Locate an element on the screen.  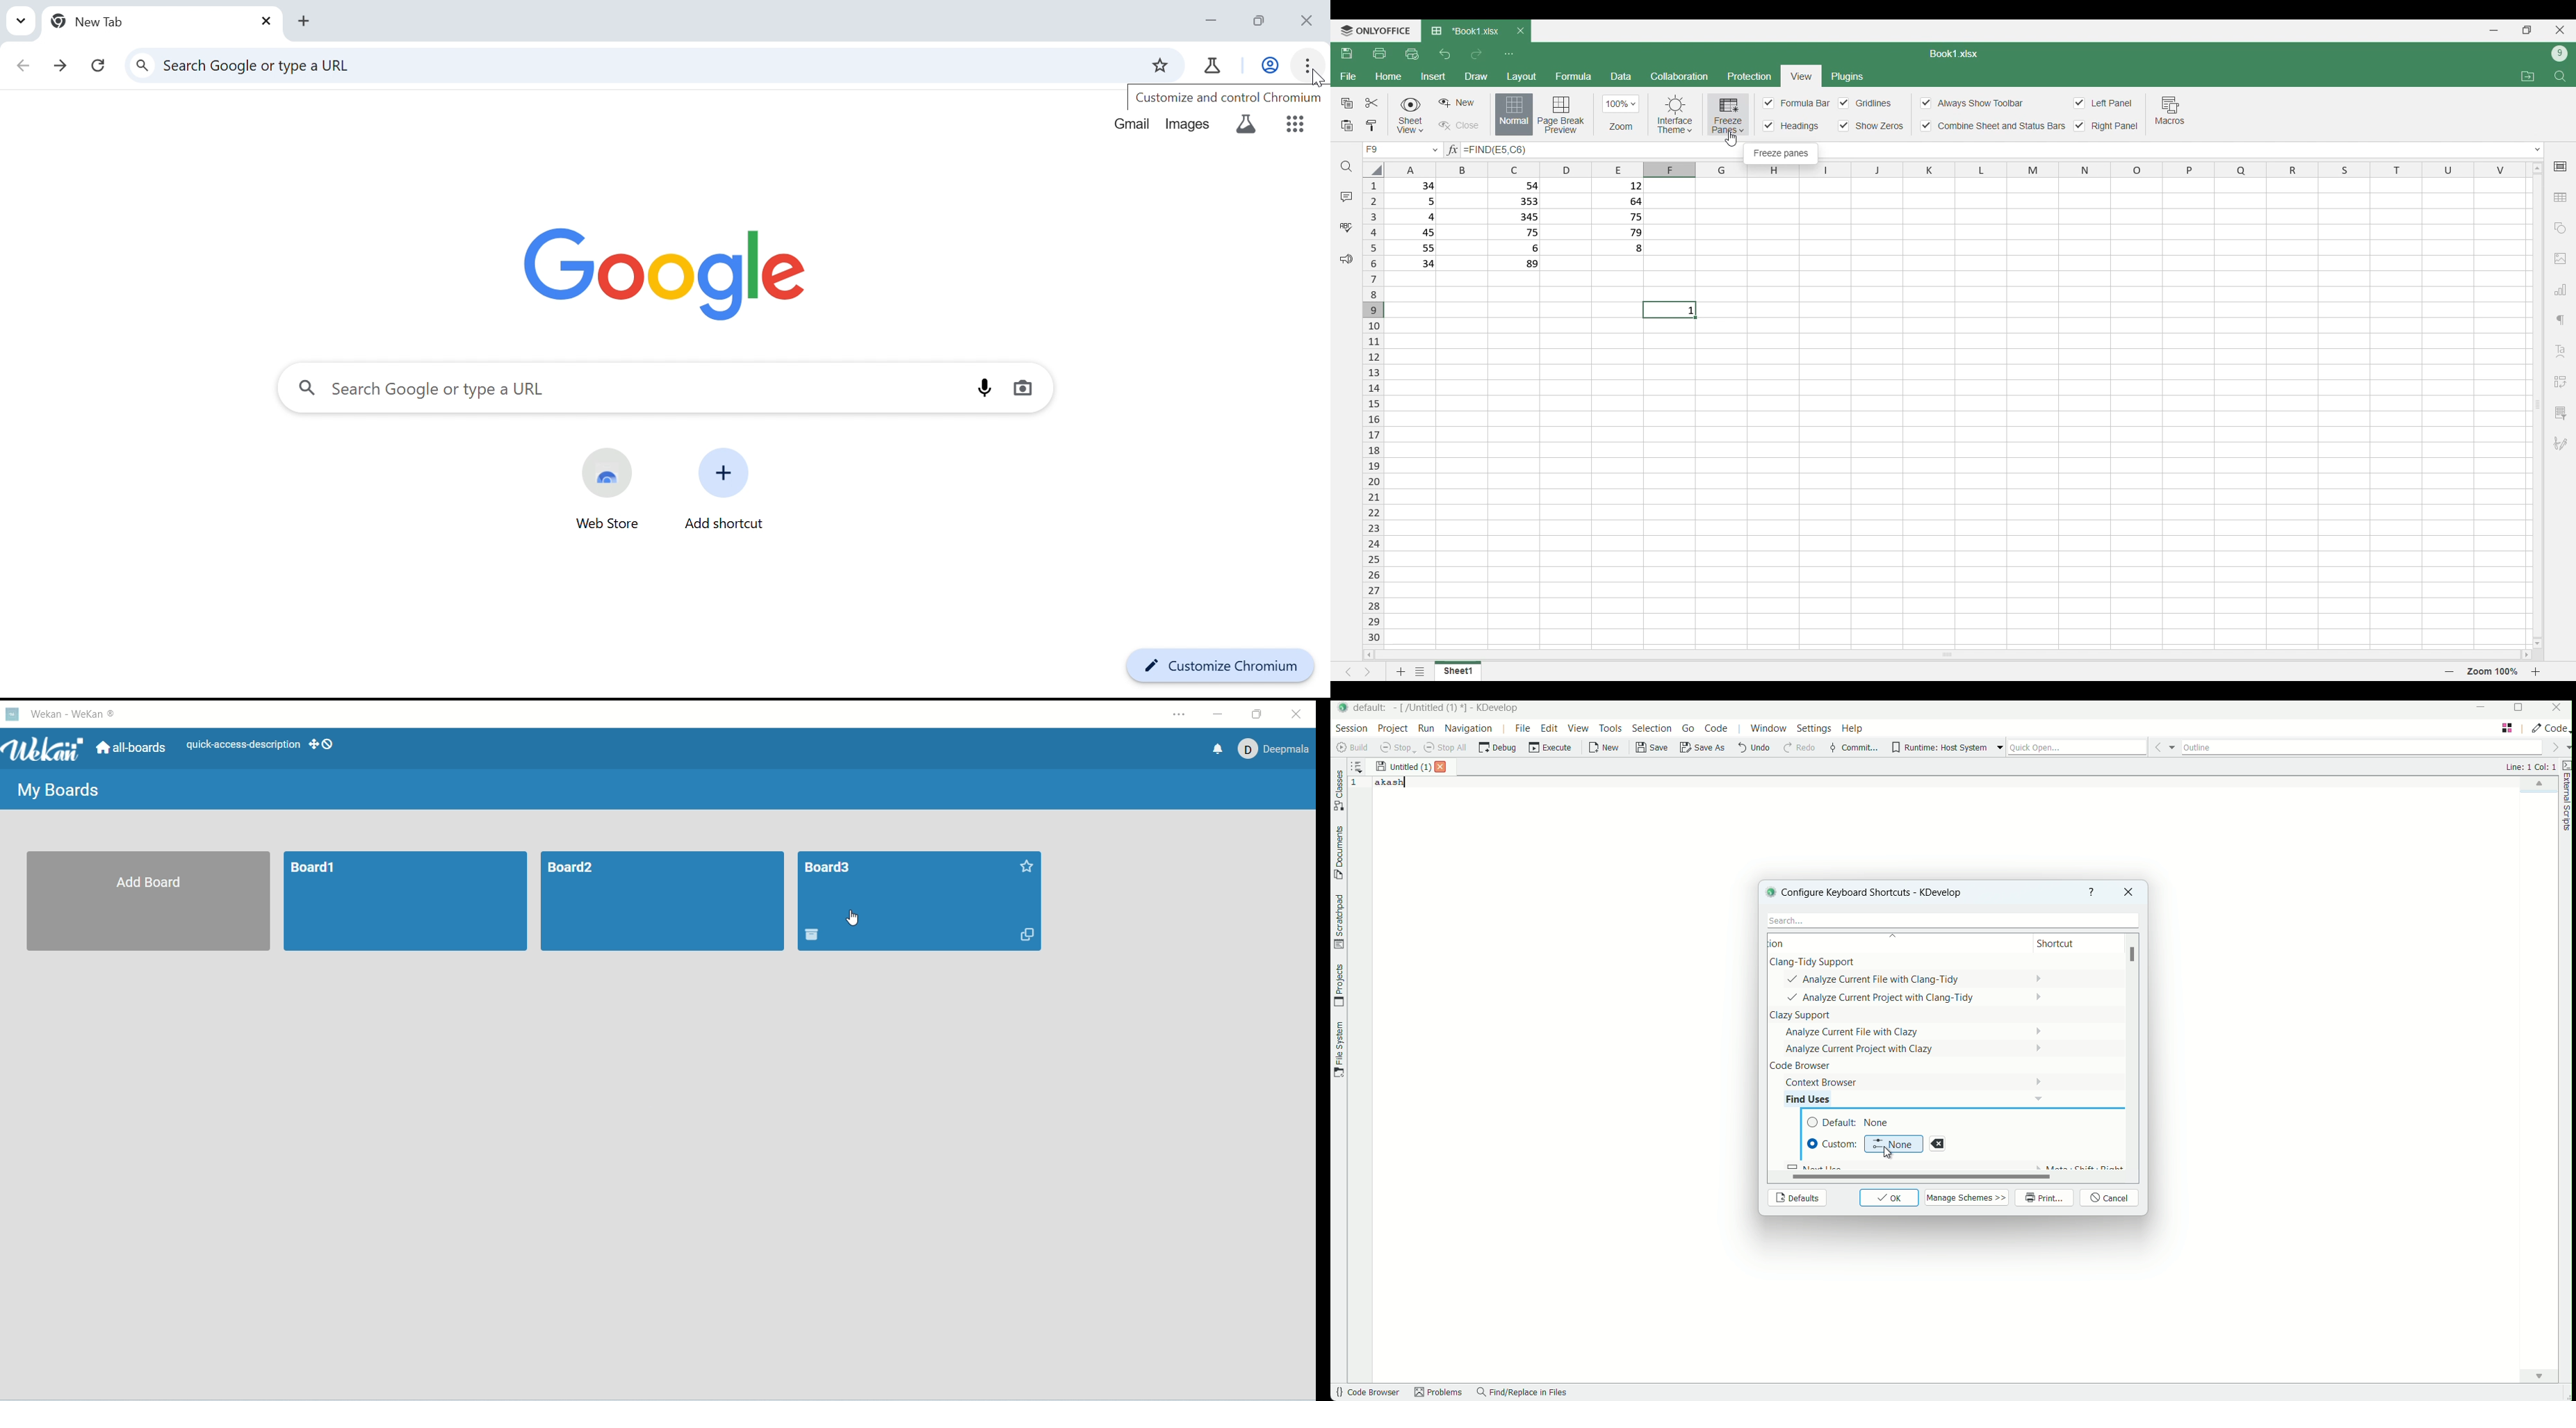
Drop down is located at coordinates (21, 20).